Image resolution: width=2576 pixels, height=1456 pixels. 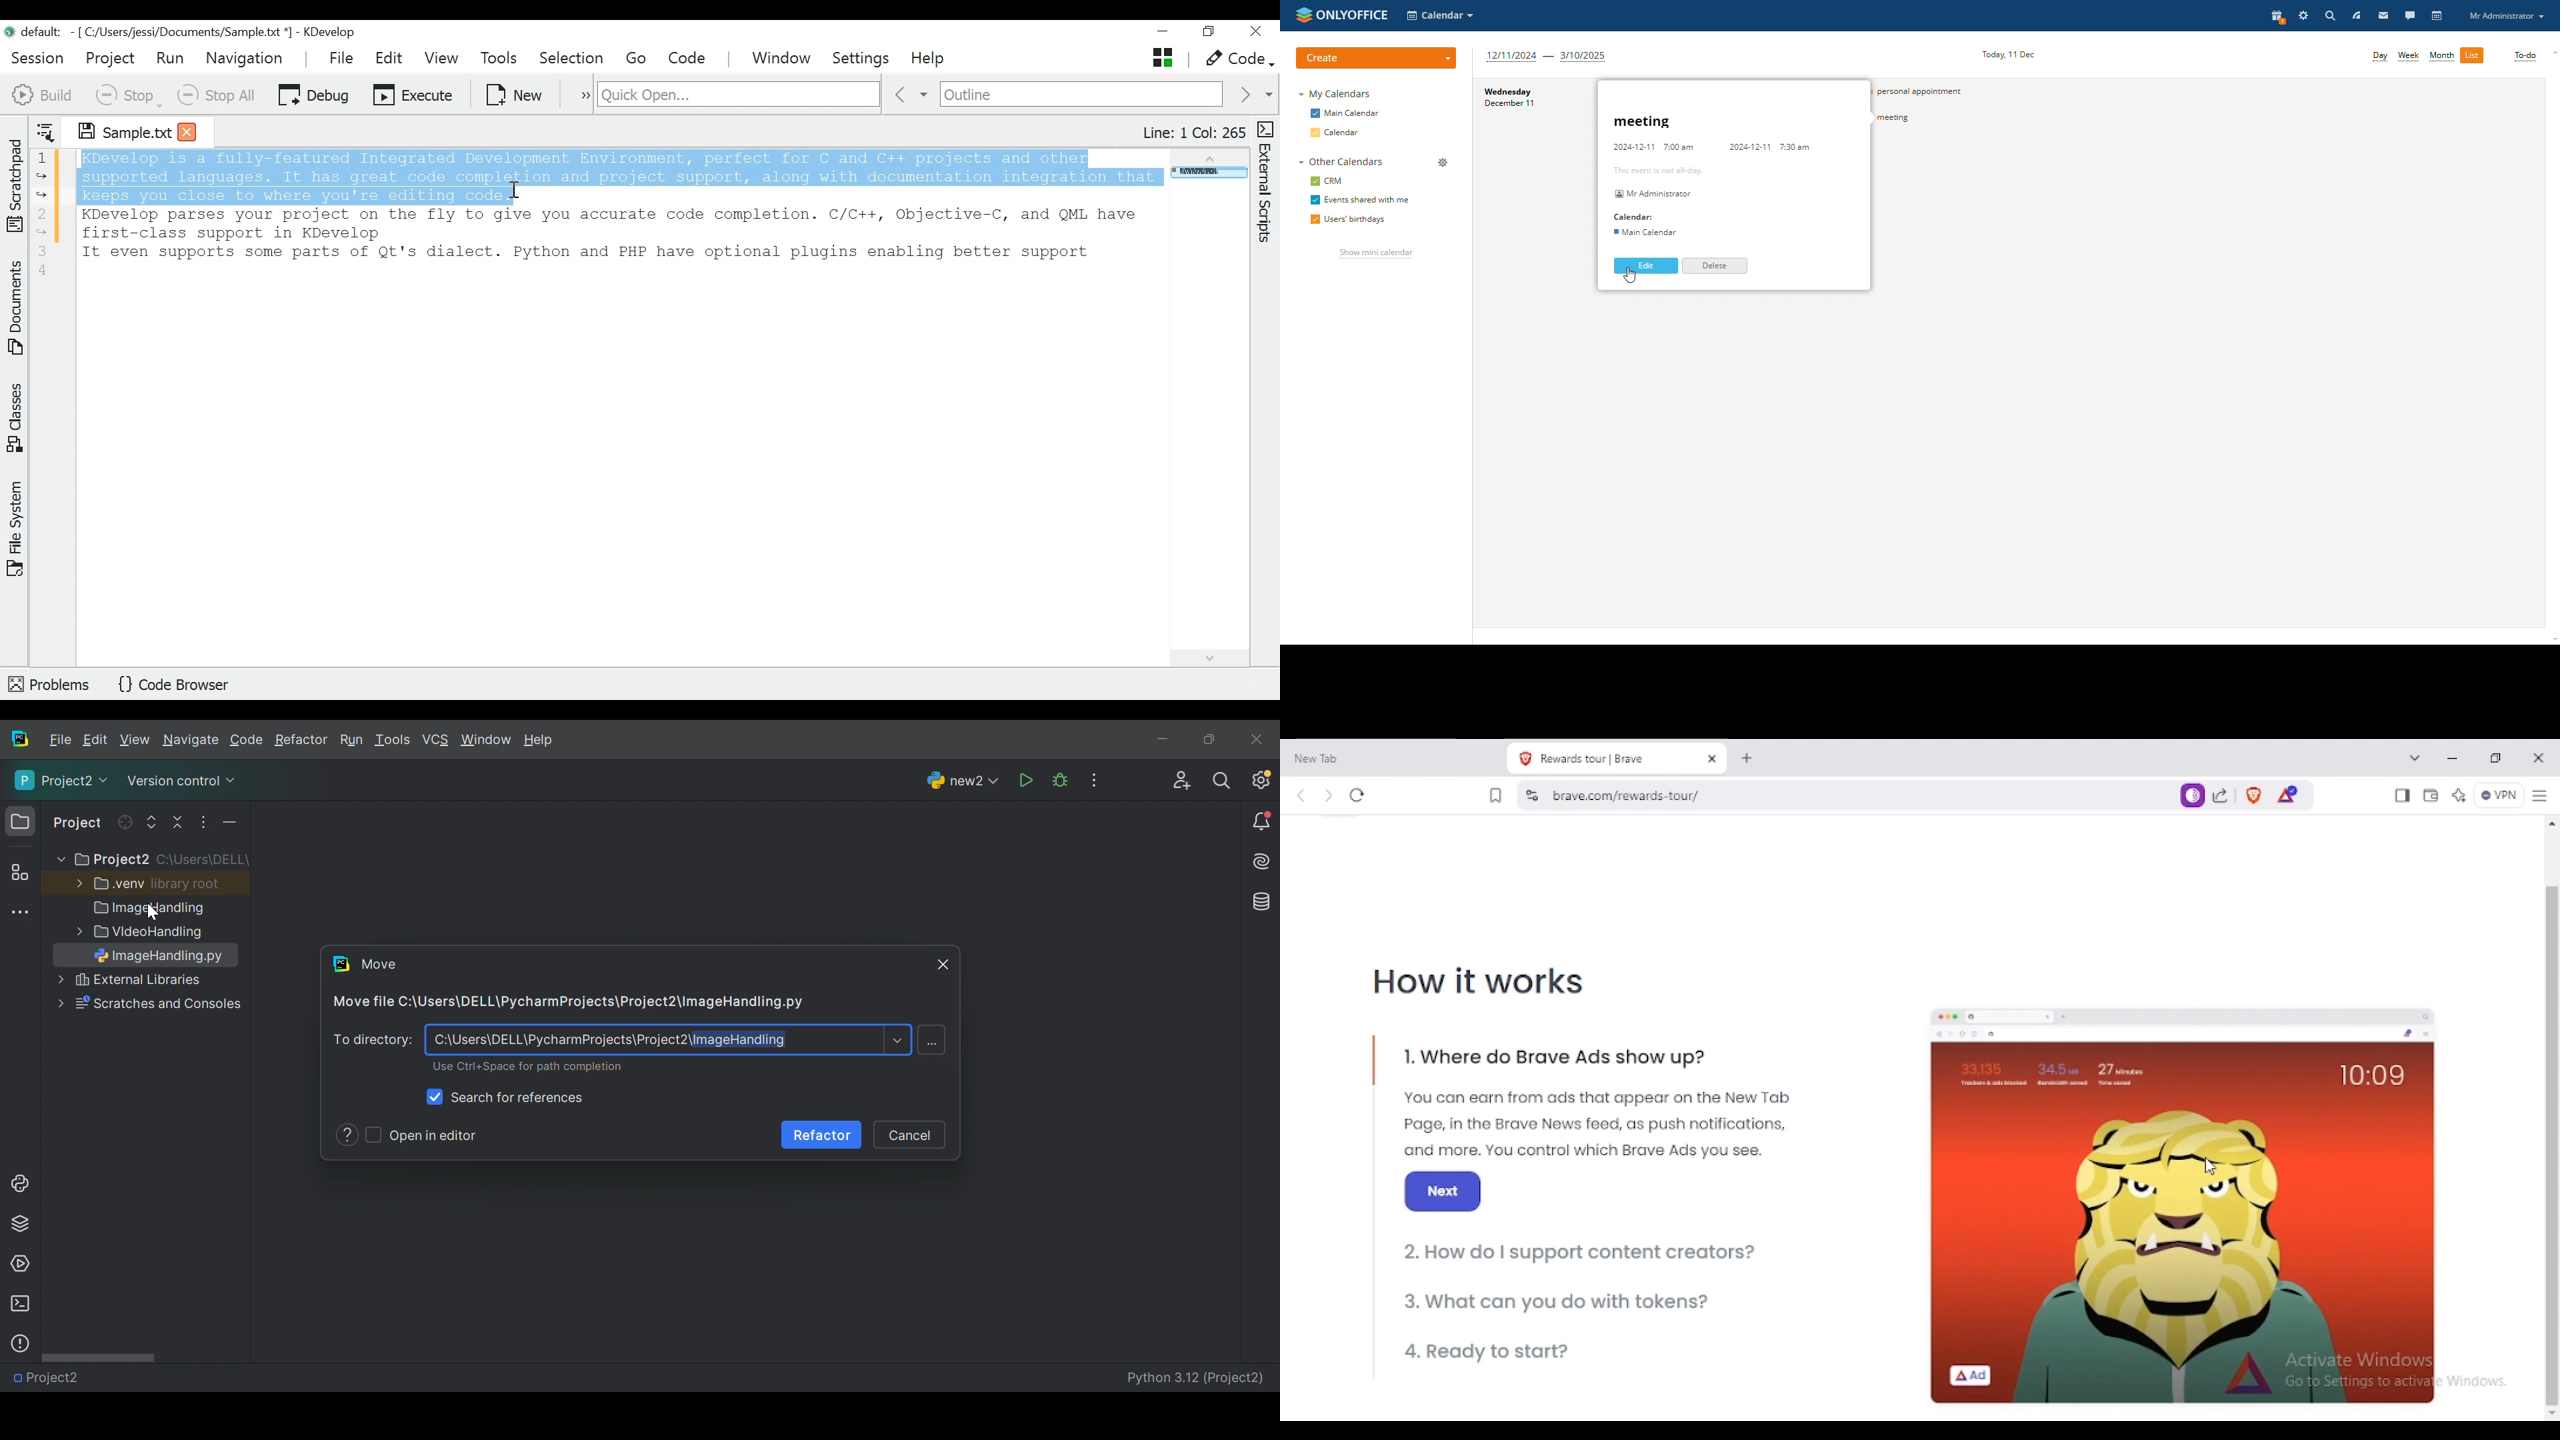 What do you see at coordinates (152, 823) in the screenshot?
I see `Expand all` at bounding box center [152, 823].